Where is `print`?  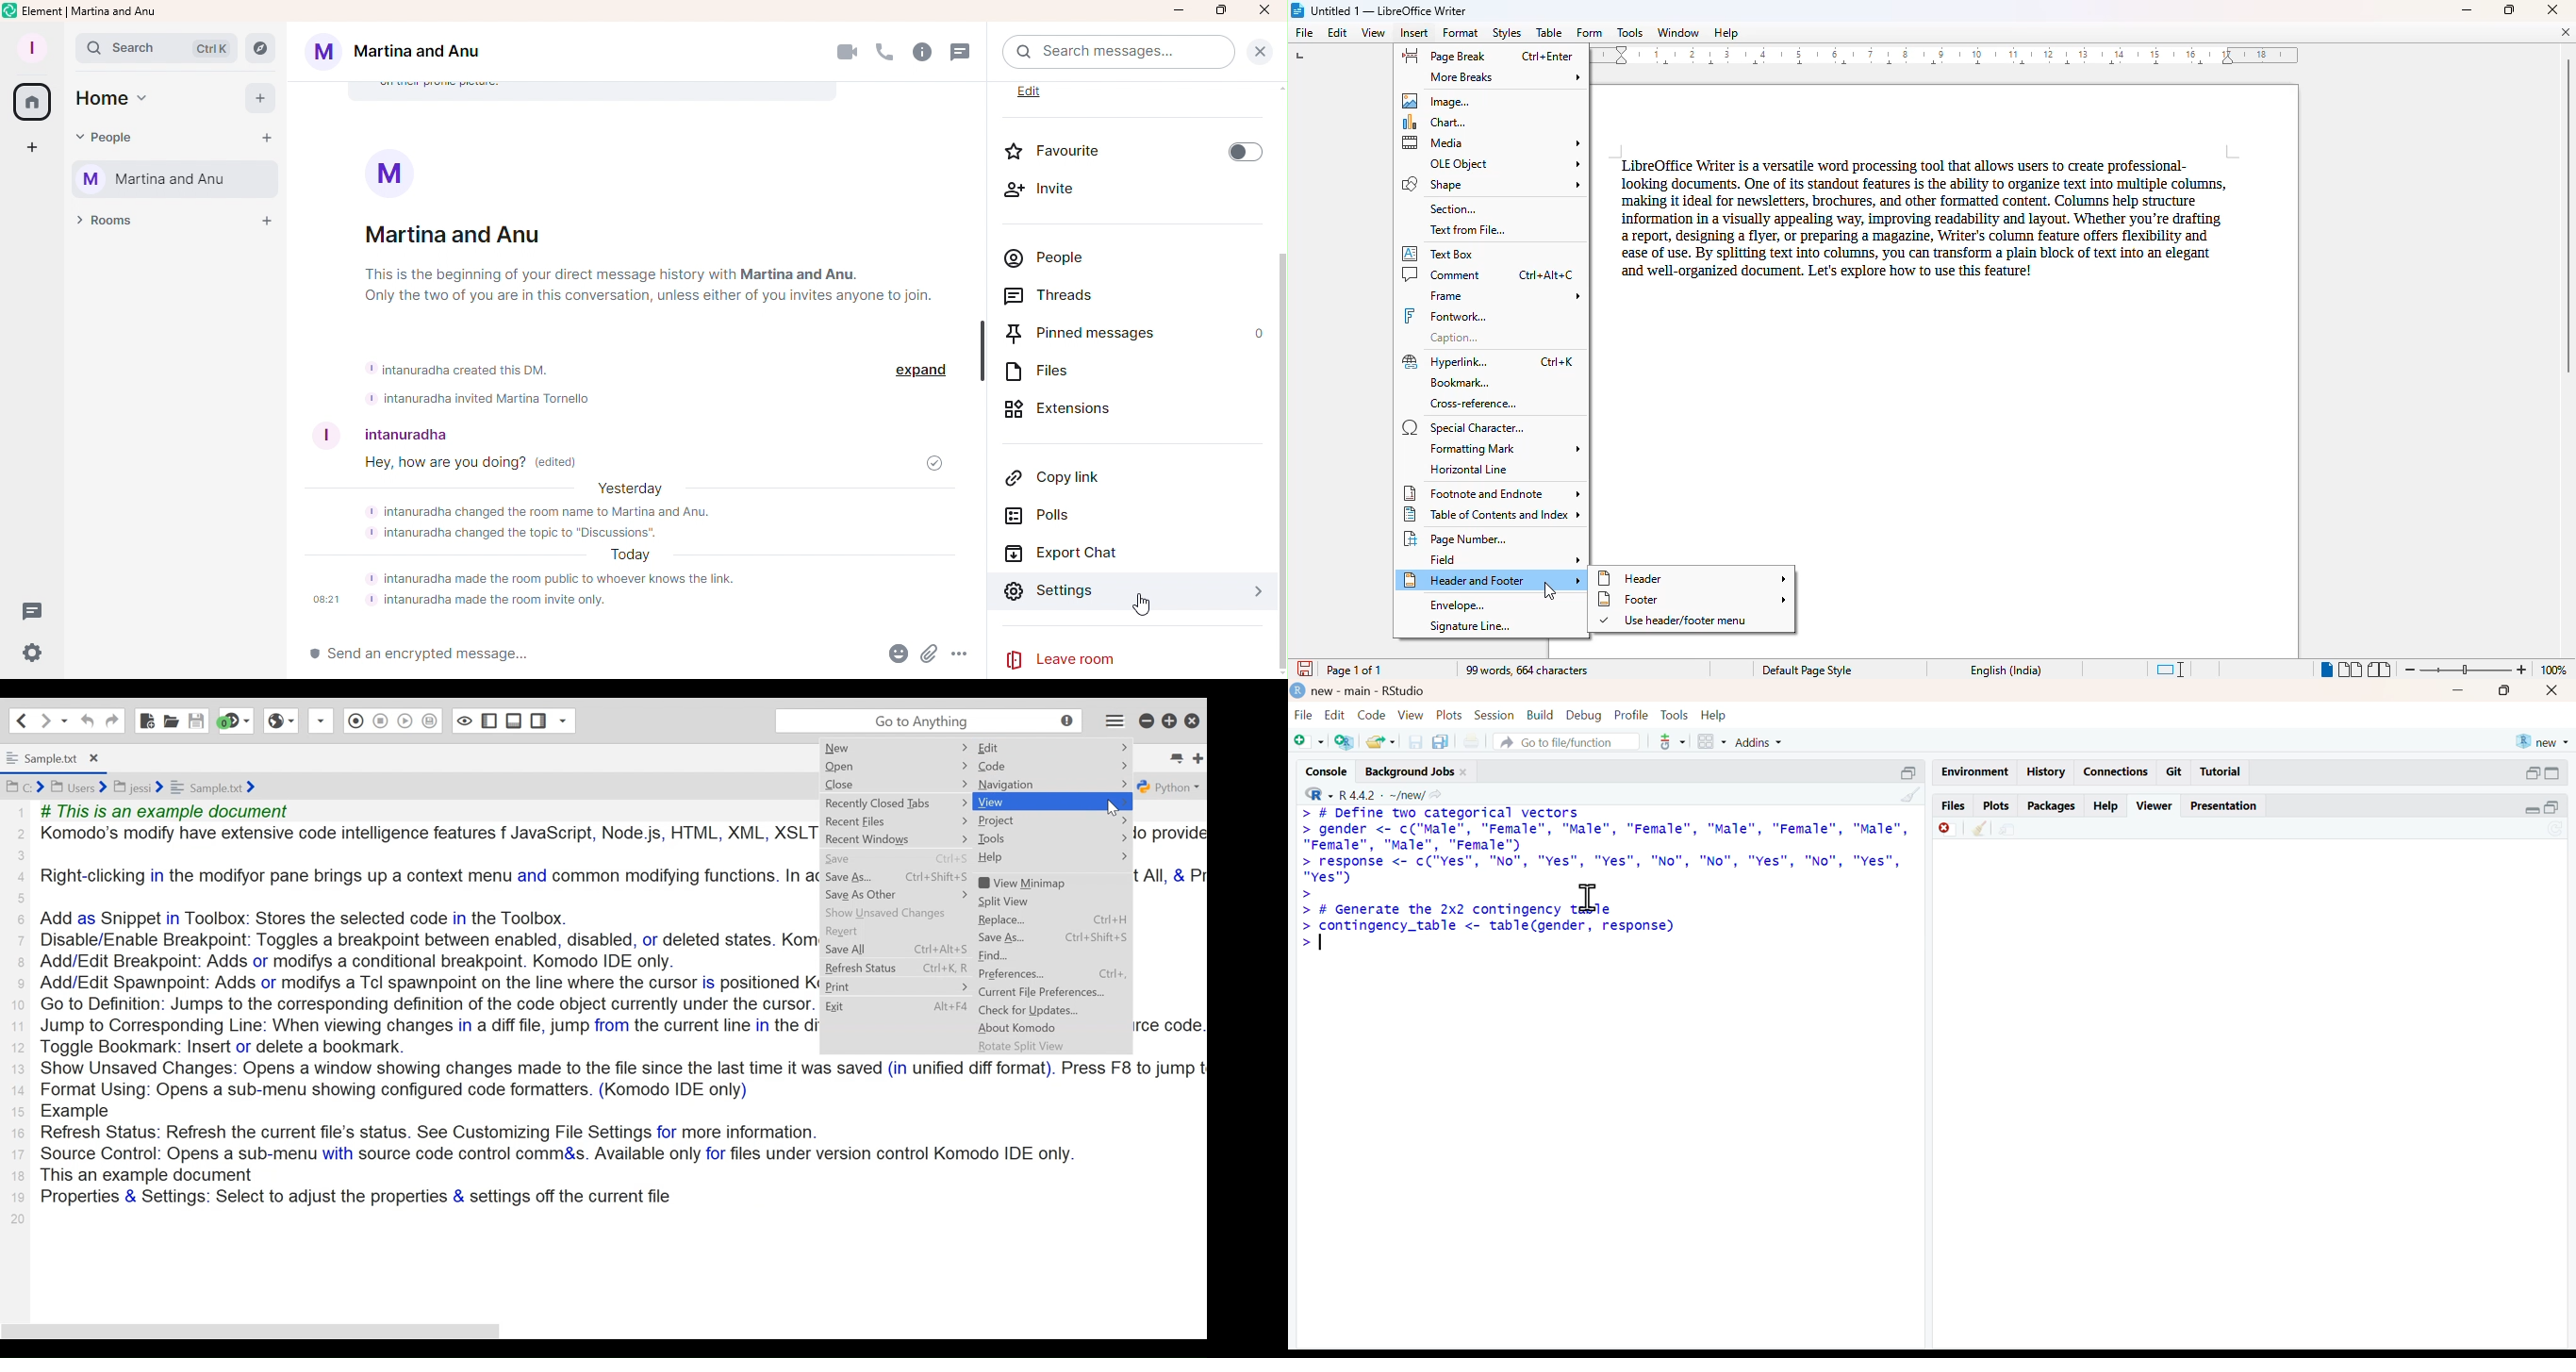 print is located at coordinates (1473, 742).